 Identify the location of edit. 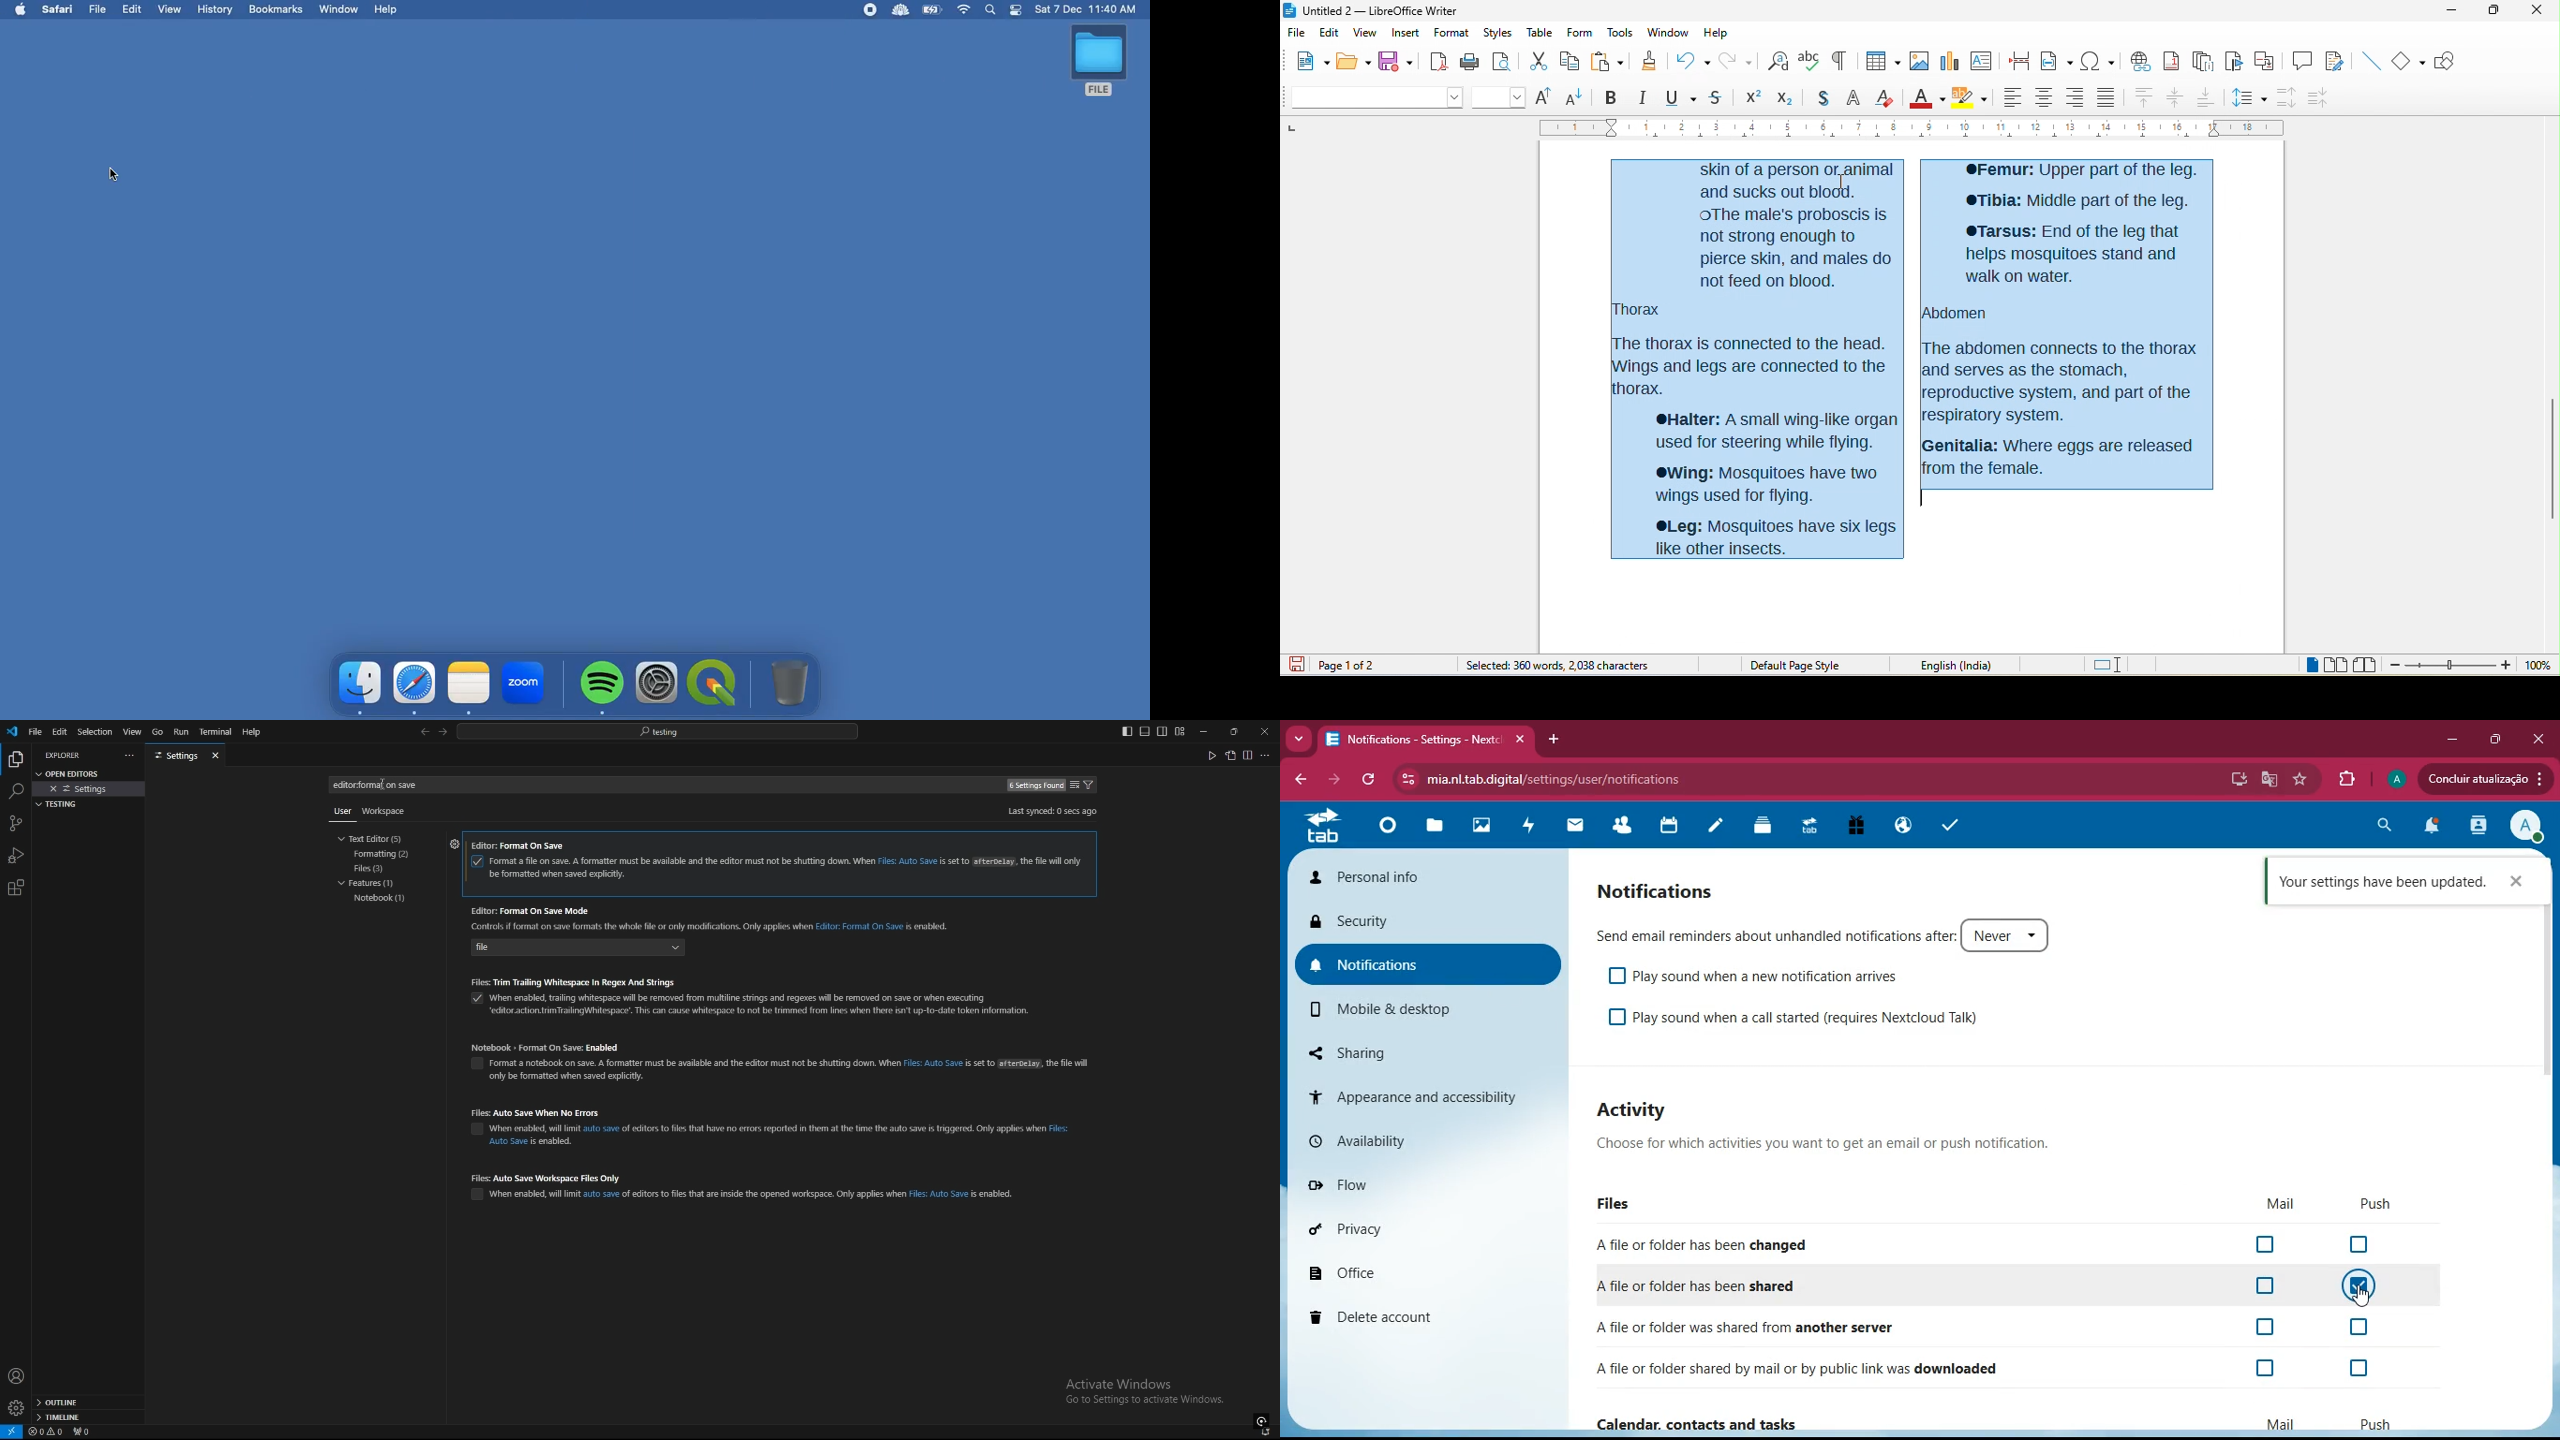
(1329, 33).